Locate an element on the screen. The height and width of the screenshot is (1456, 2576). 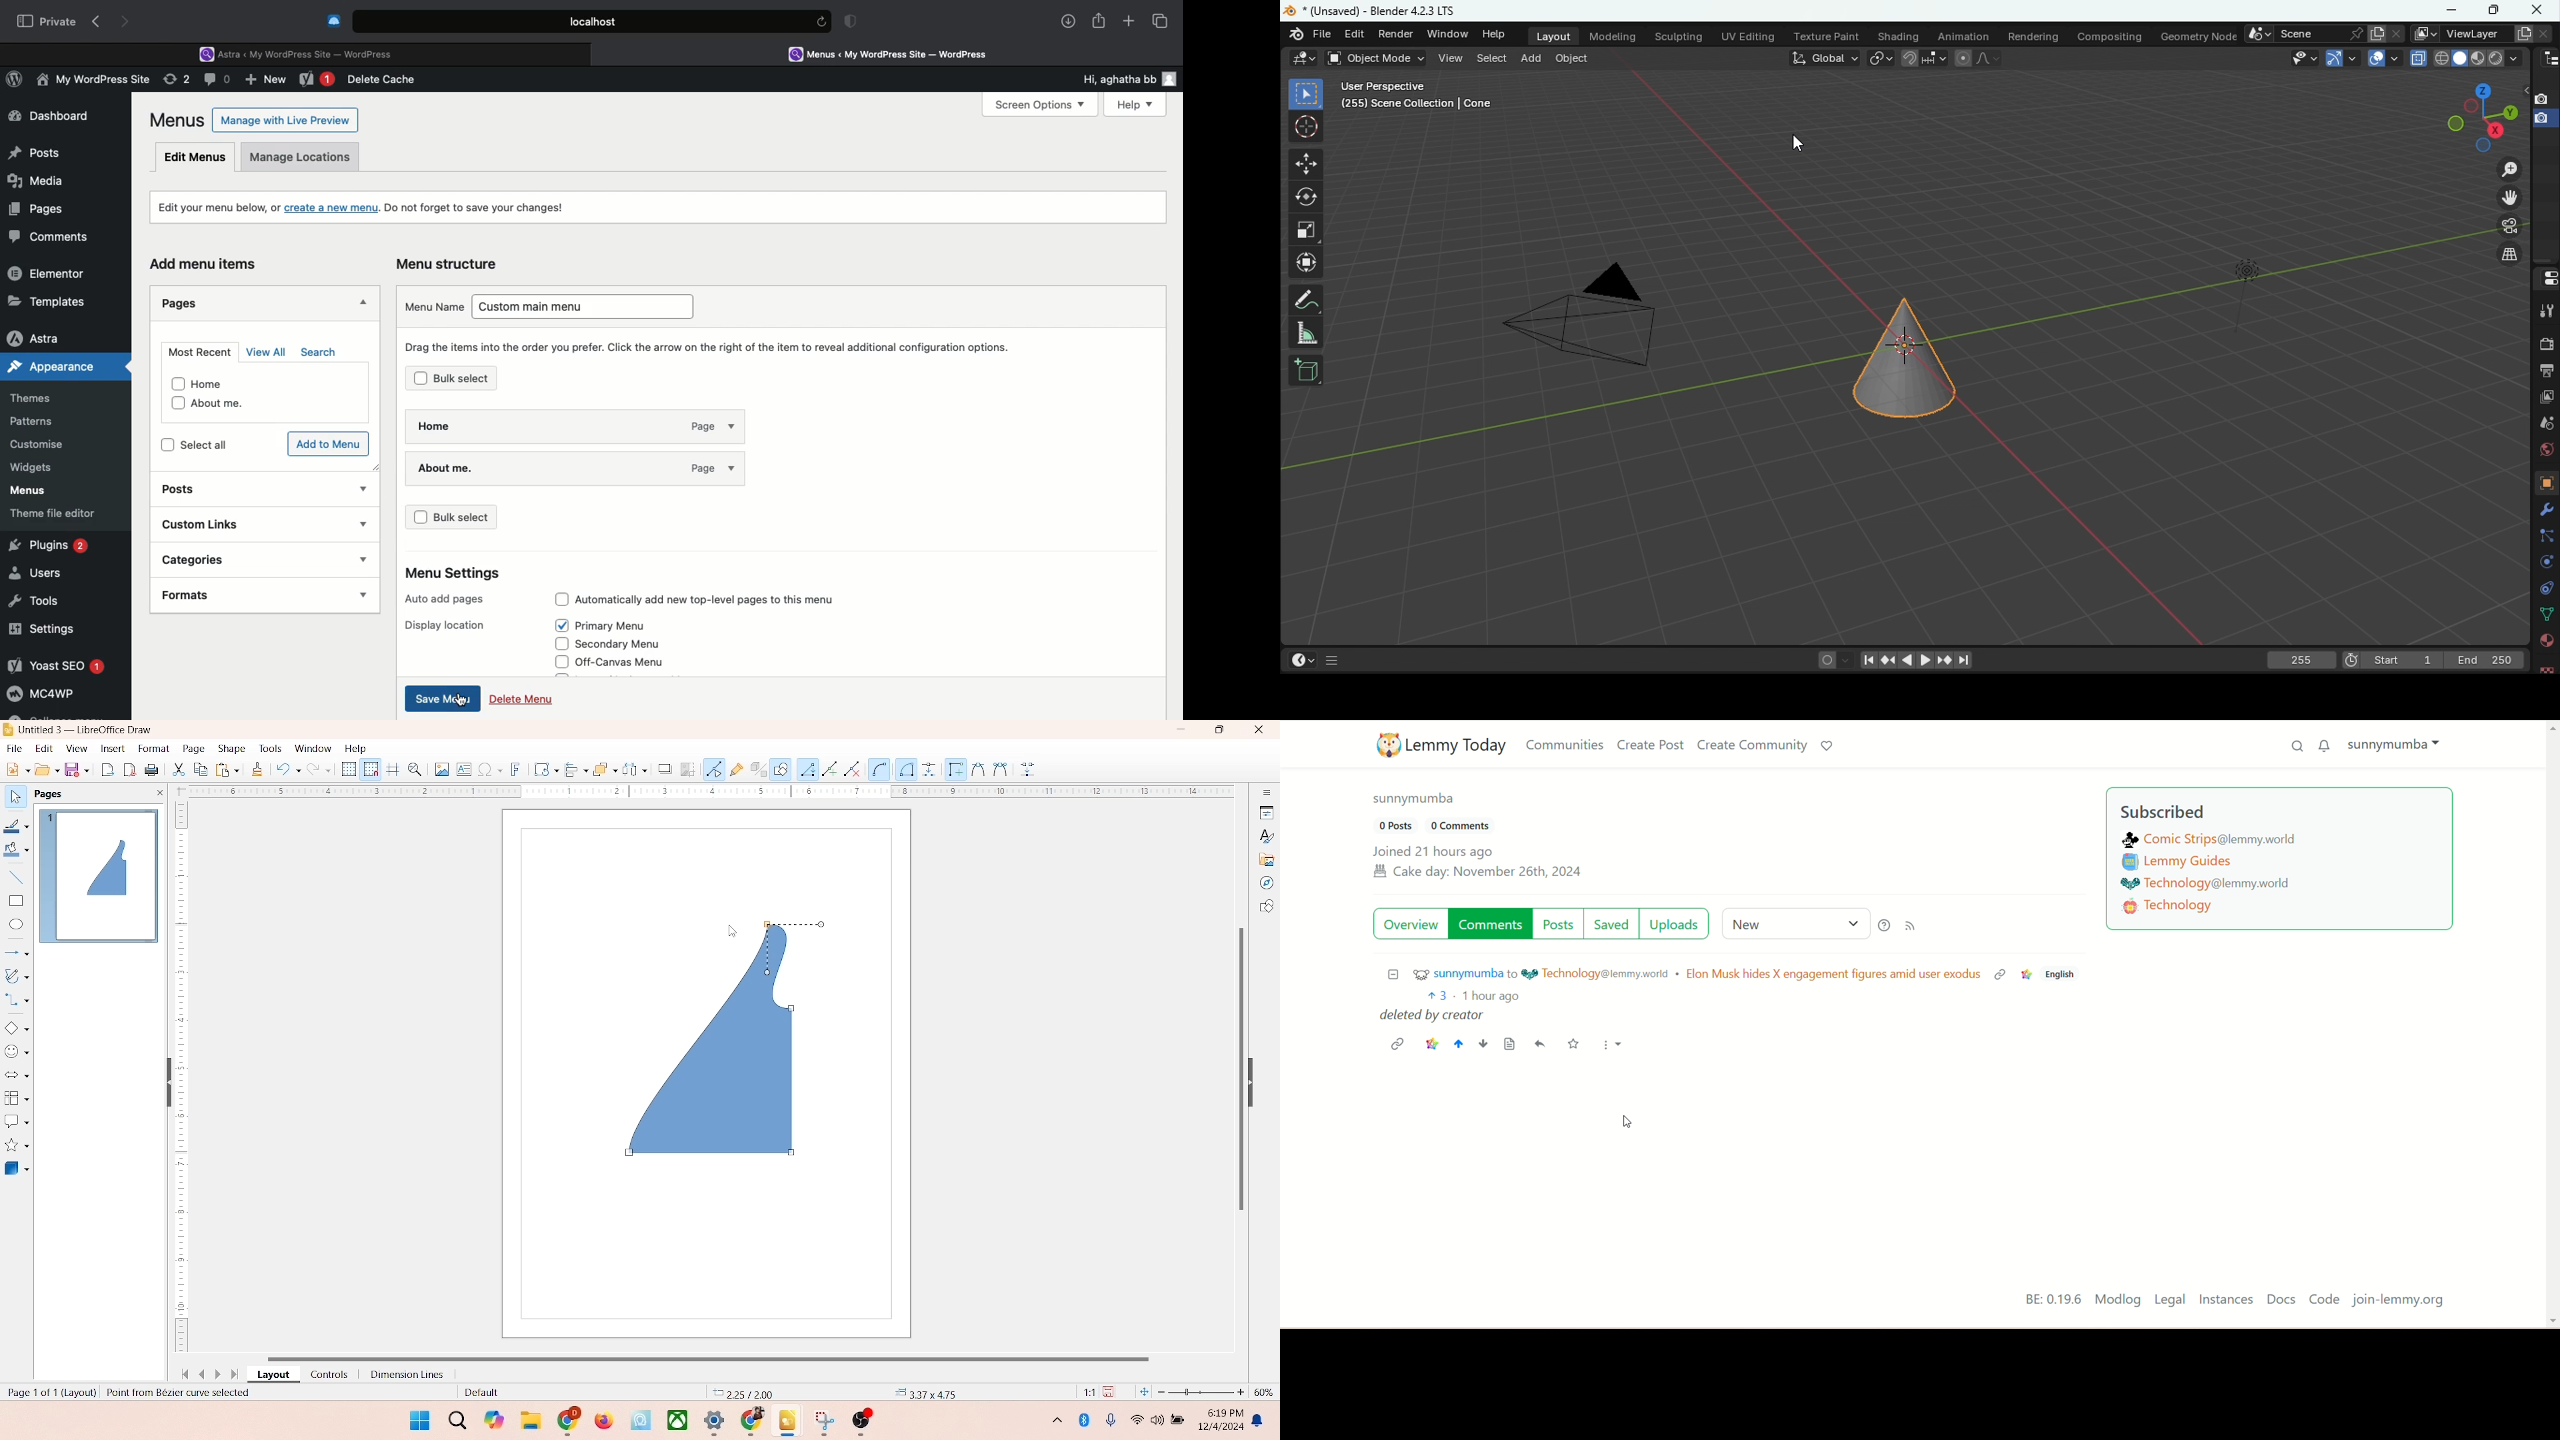
shapes is located at coordinates (1266, 908).